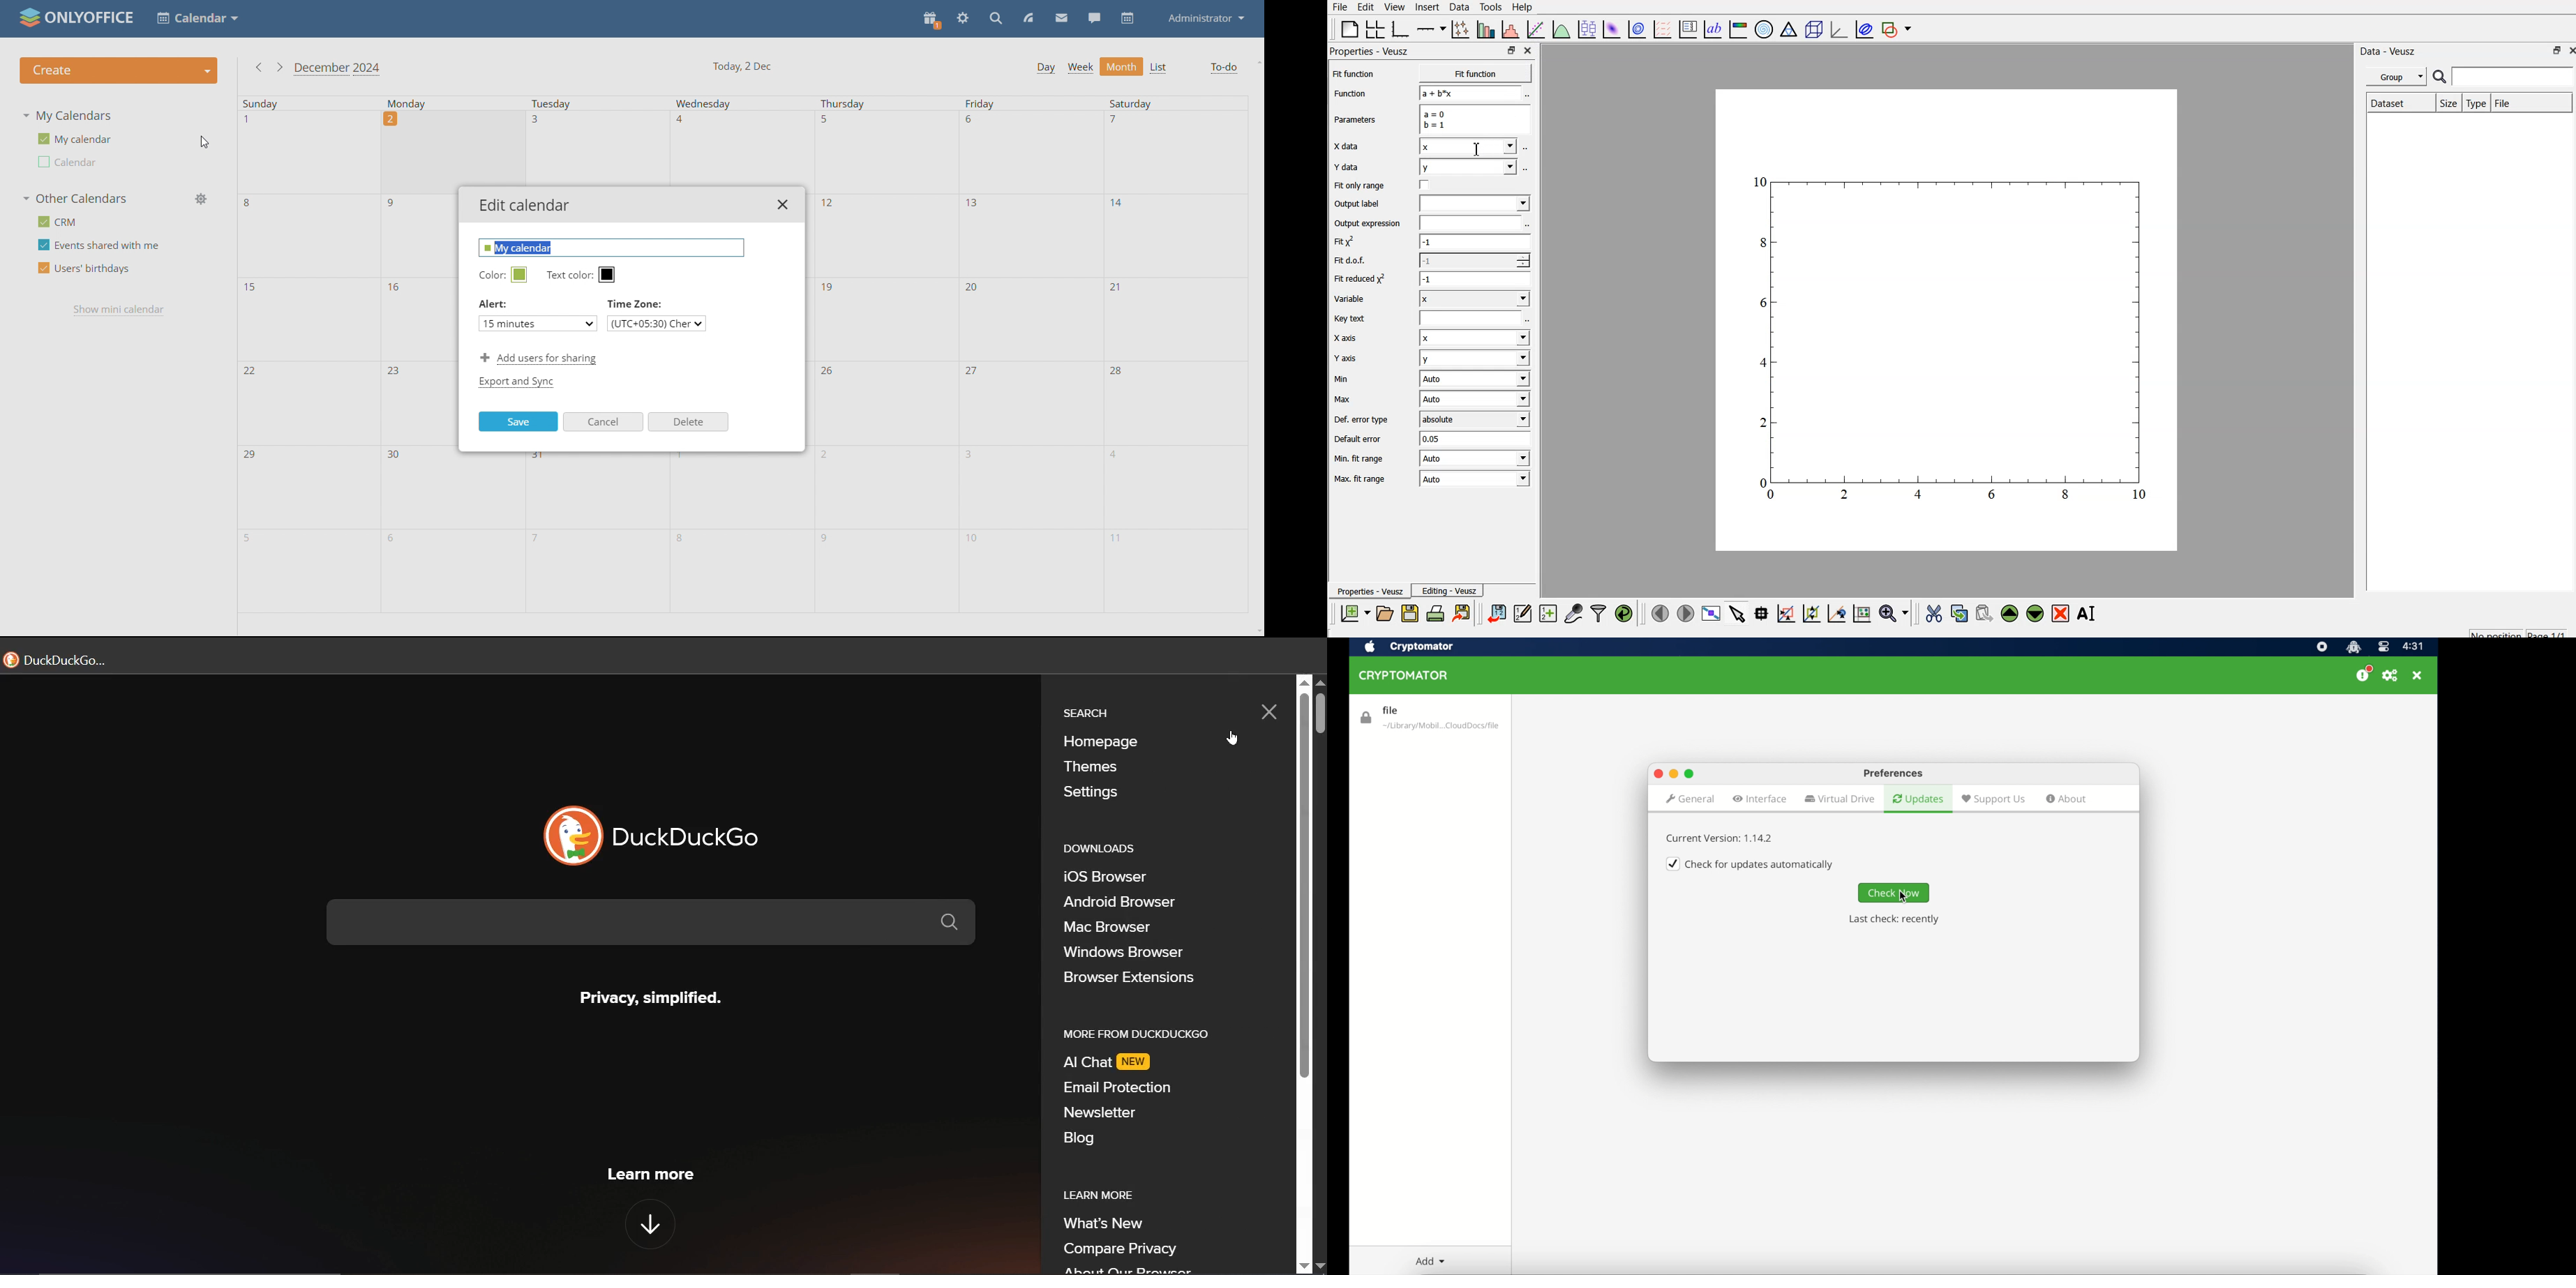 The width and height of the screenshot is (2576, 1288). I want to click on Compare Privacy, so click(1122, 1250).